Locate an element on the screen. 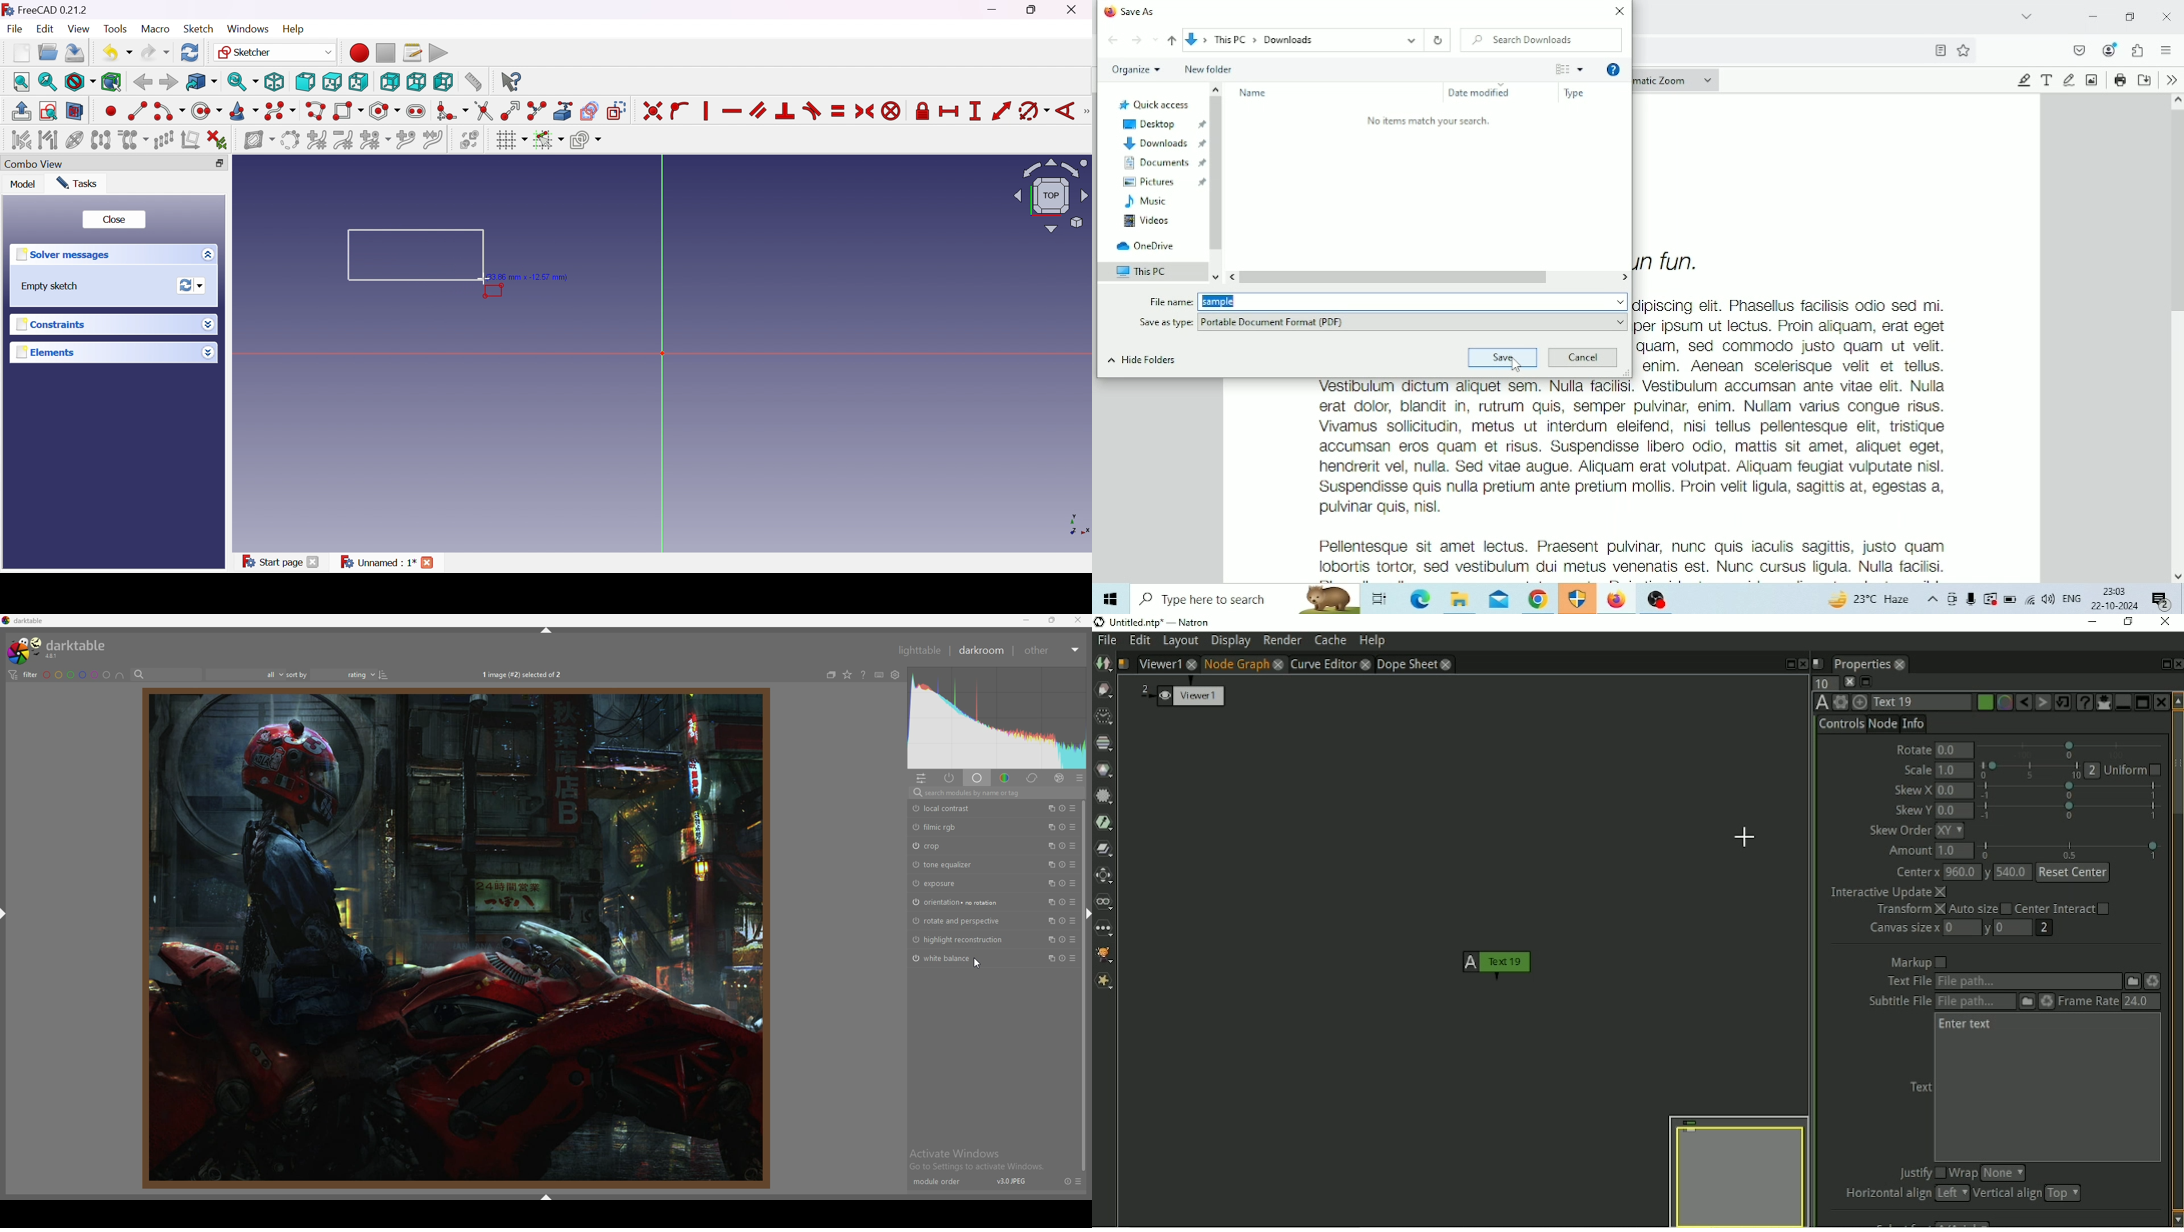  Notifications is located at coordinates (2162, 601).